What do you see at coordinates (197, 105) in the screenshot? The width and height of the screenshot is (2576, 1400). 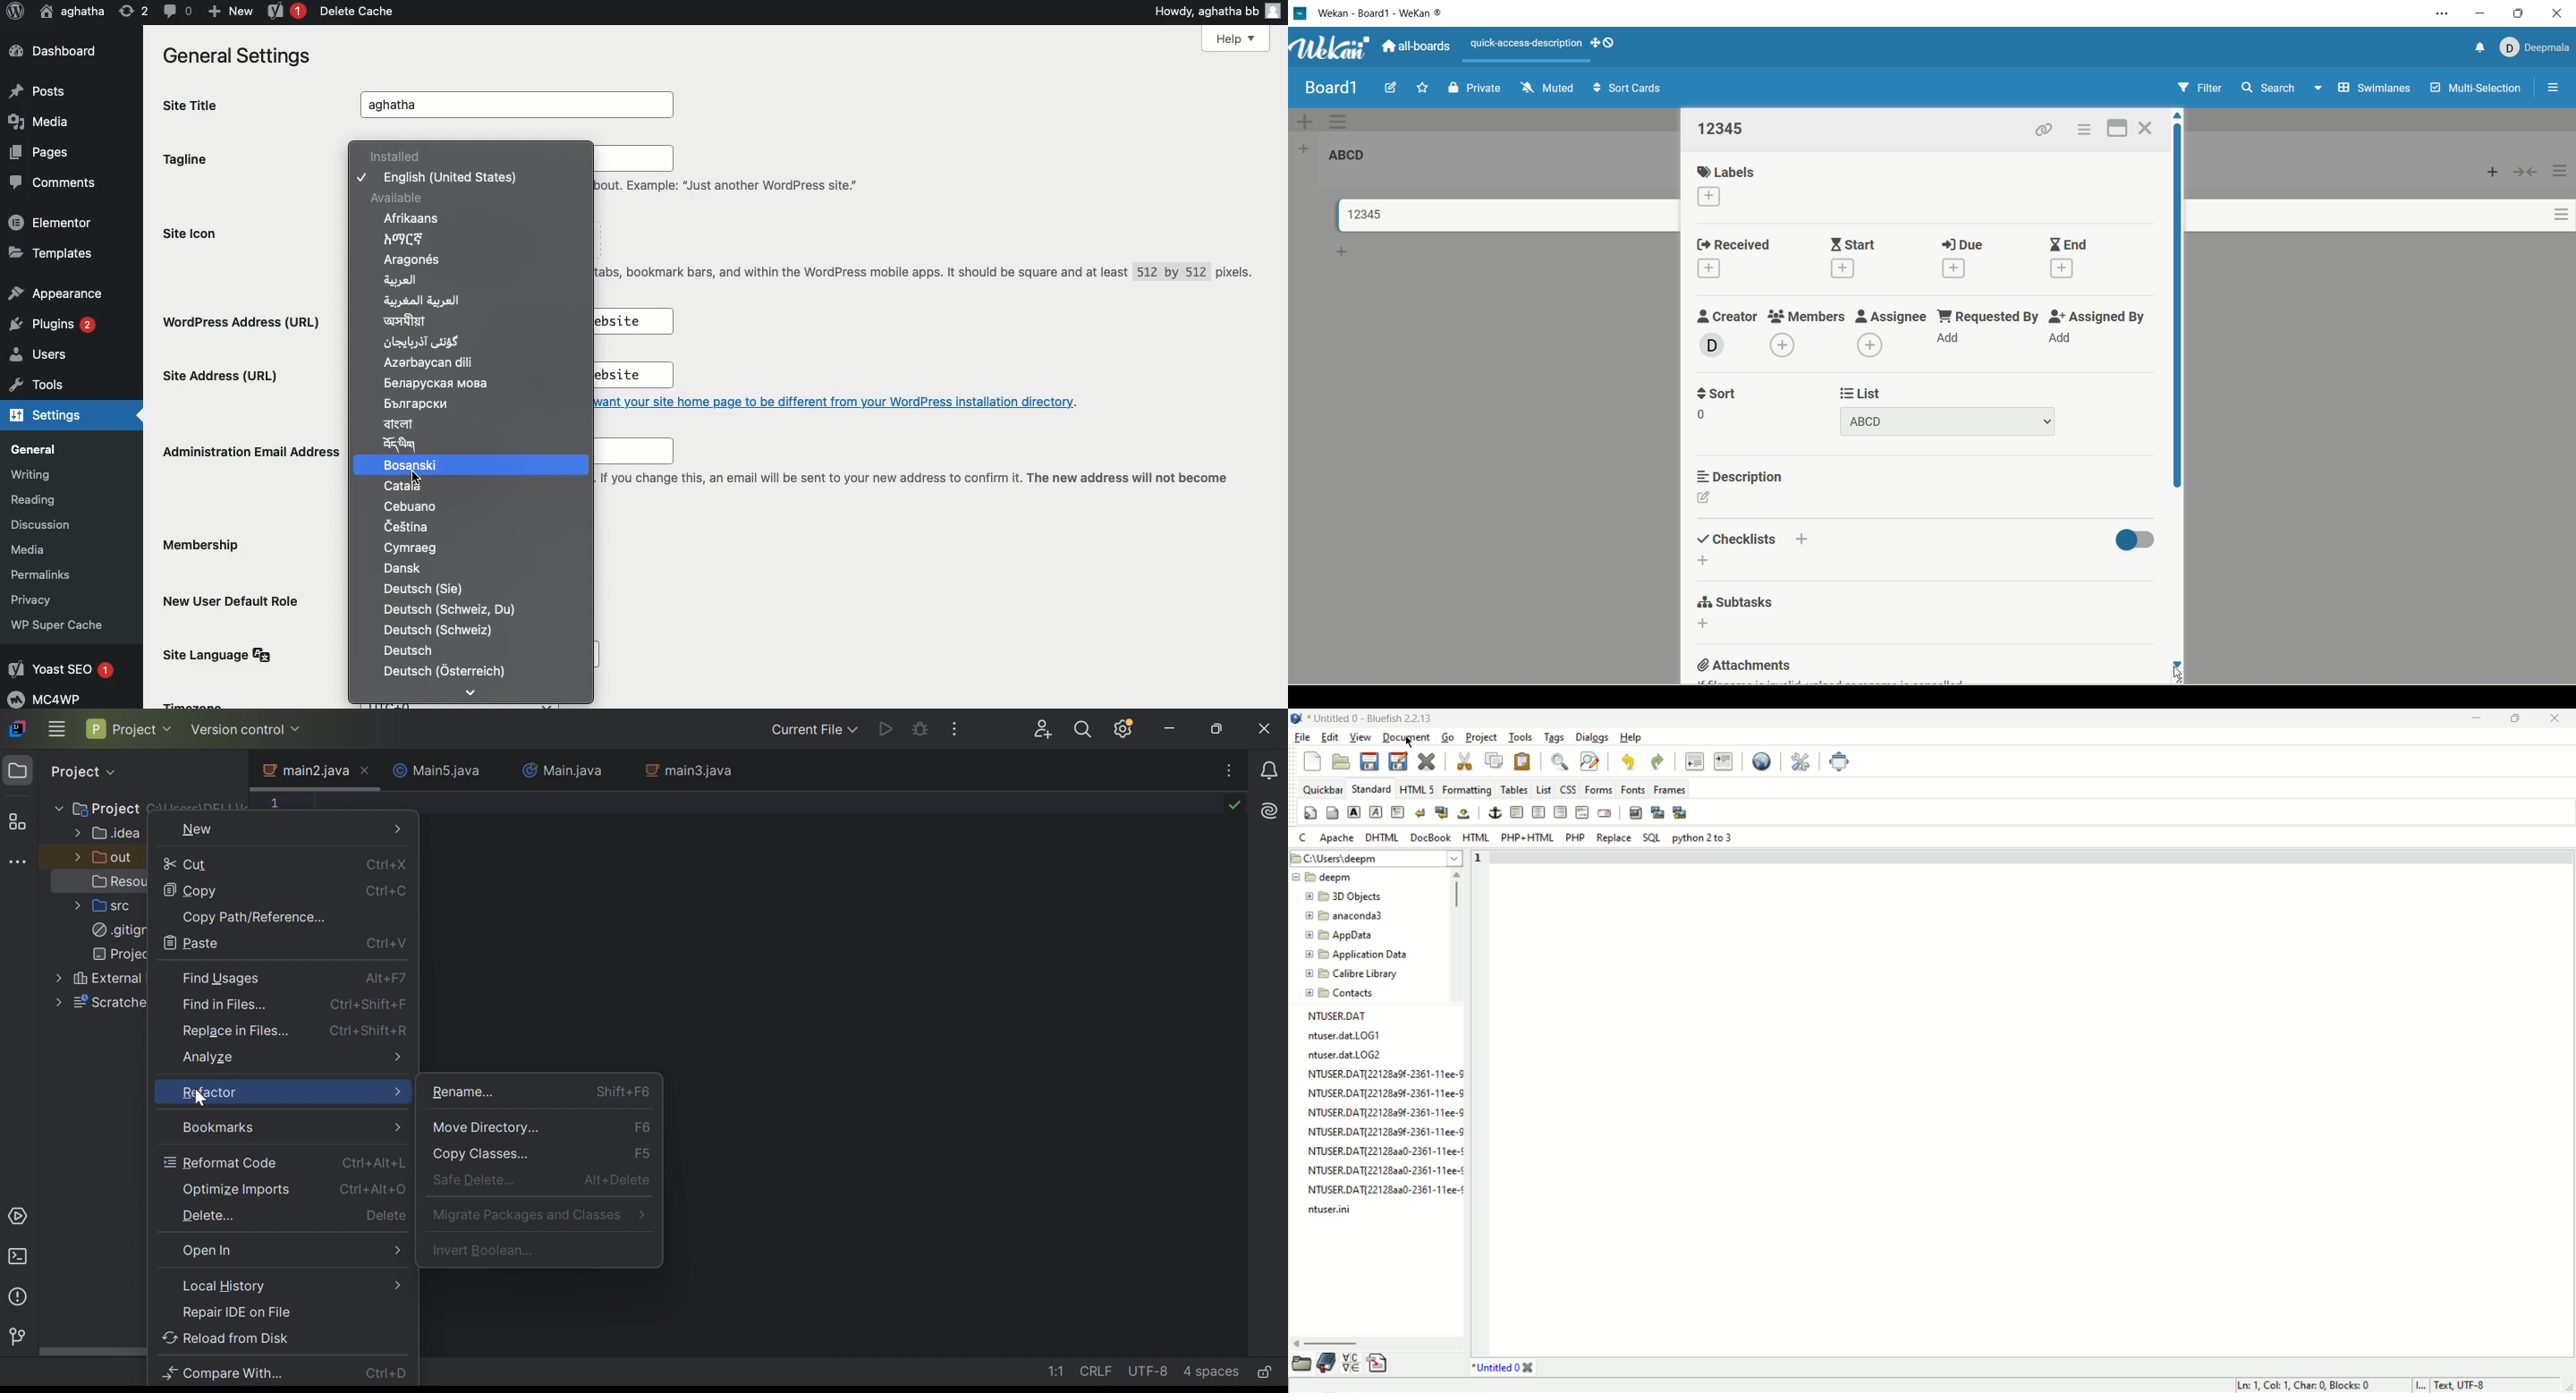 I see `Site title` at bounding box center [197, 105].